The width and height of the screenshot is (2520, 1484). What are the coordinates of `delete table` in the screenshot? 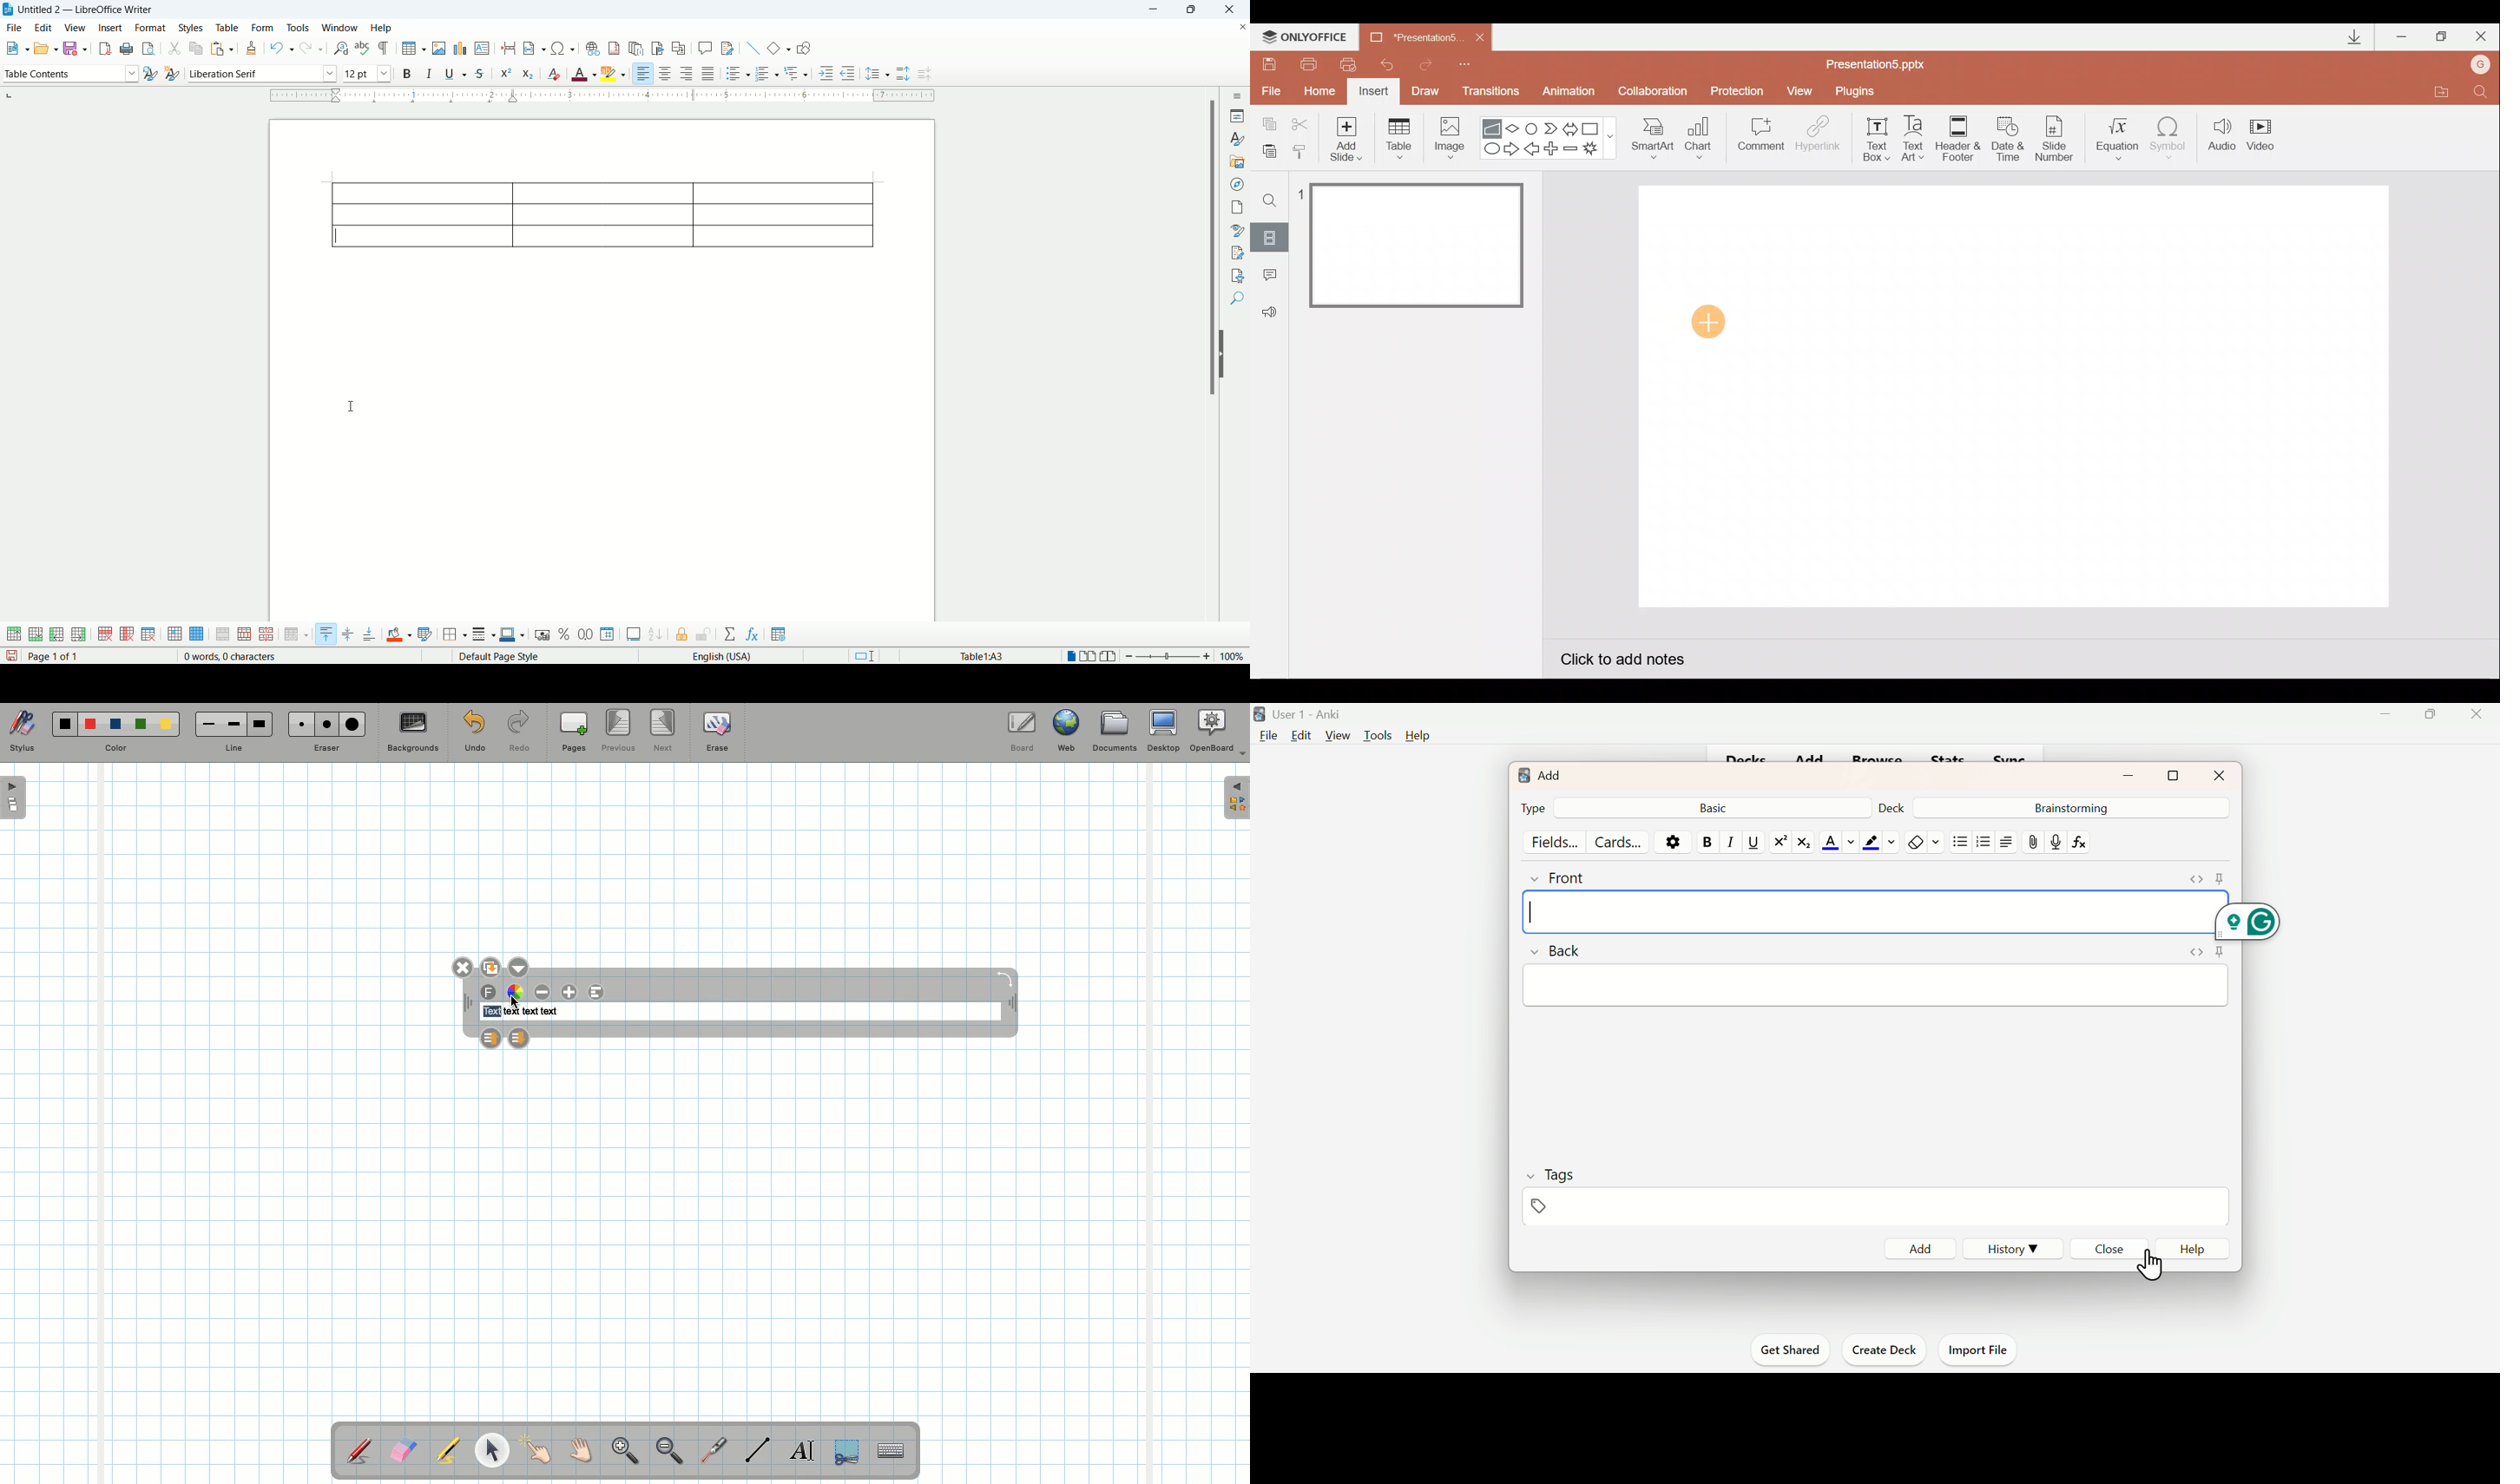 It's located at (150, 635).